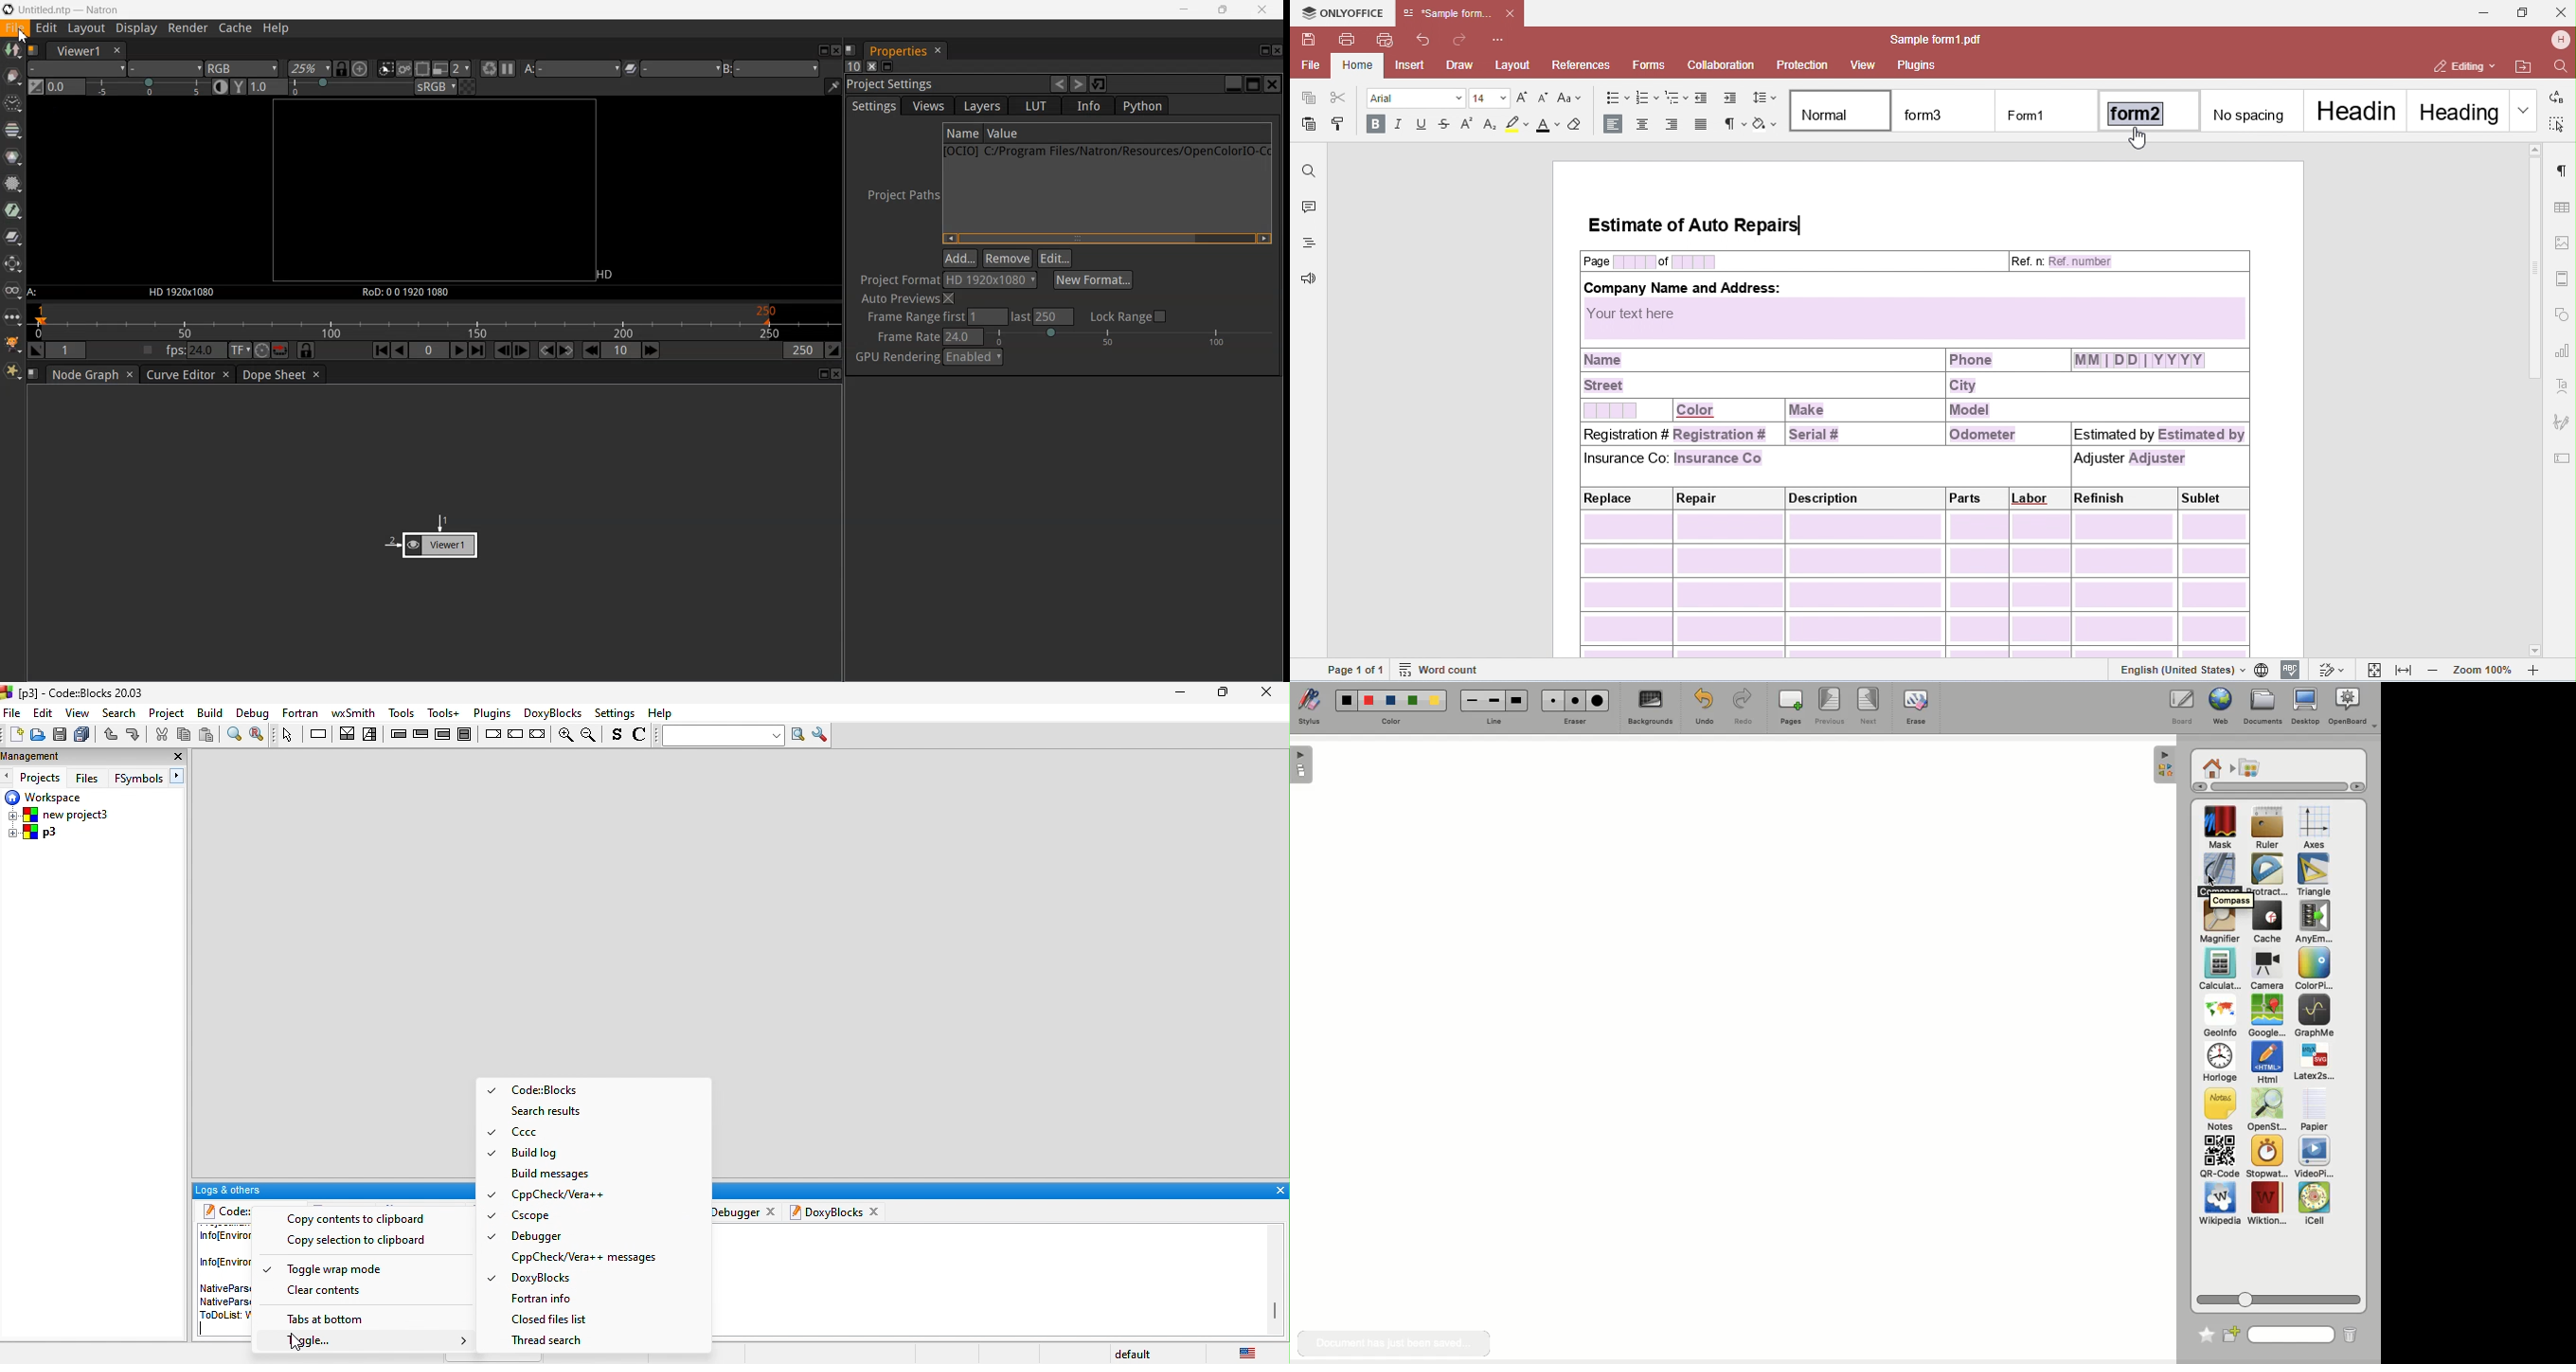  I want to click on edit, so click(44, 713).